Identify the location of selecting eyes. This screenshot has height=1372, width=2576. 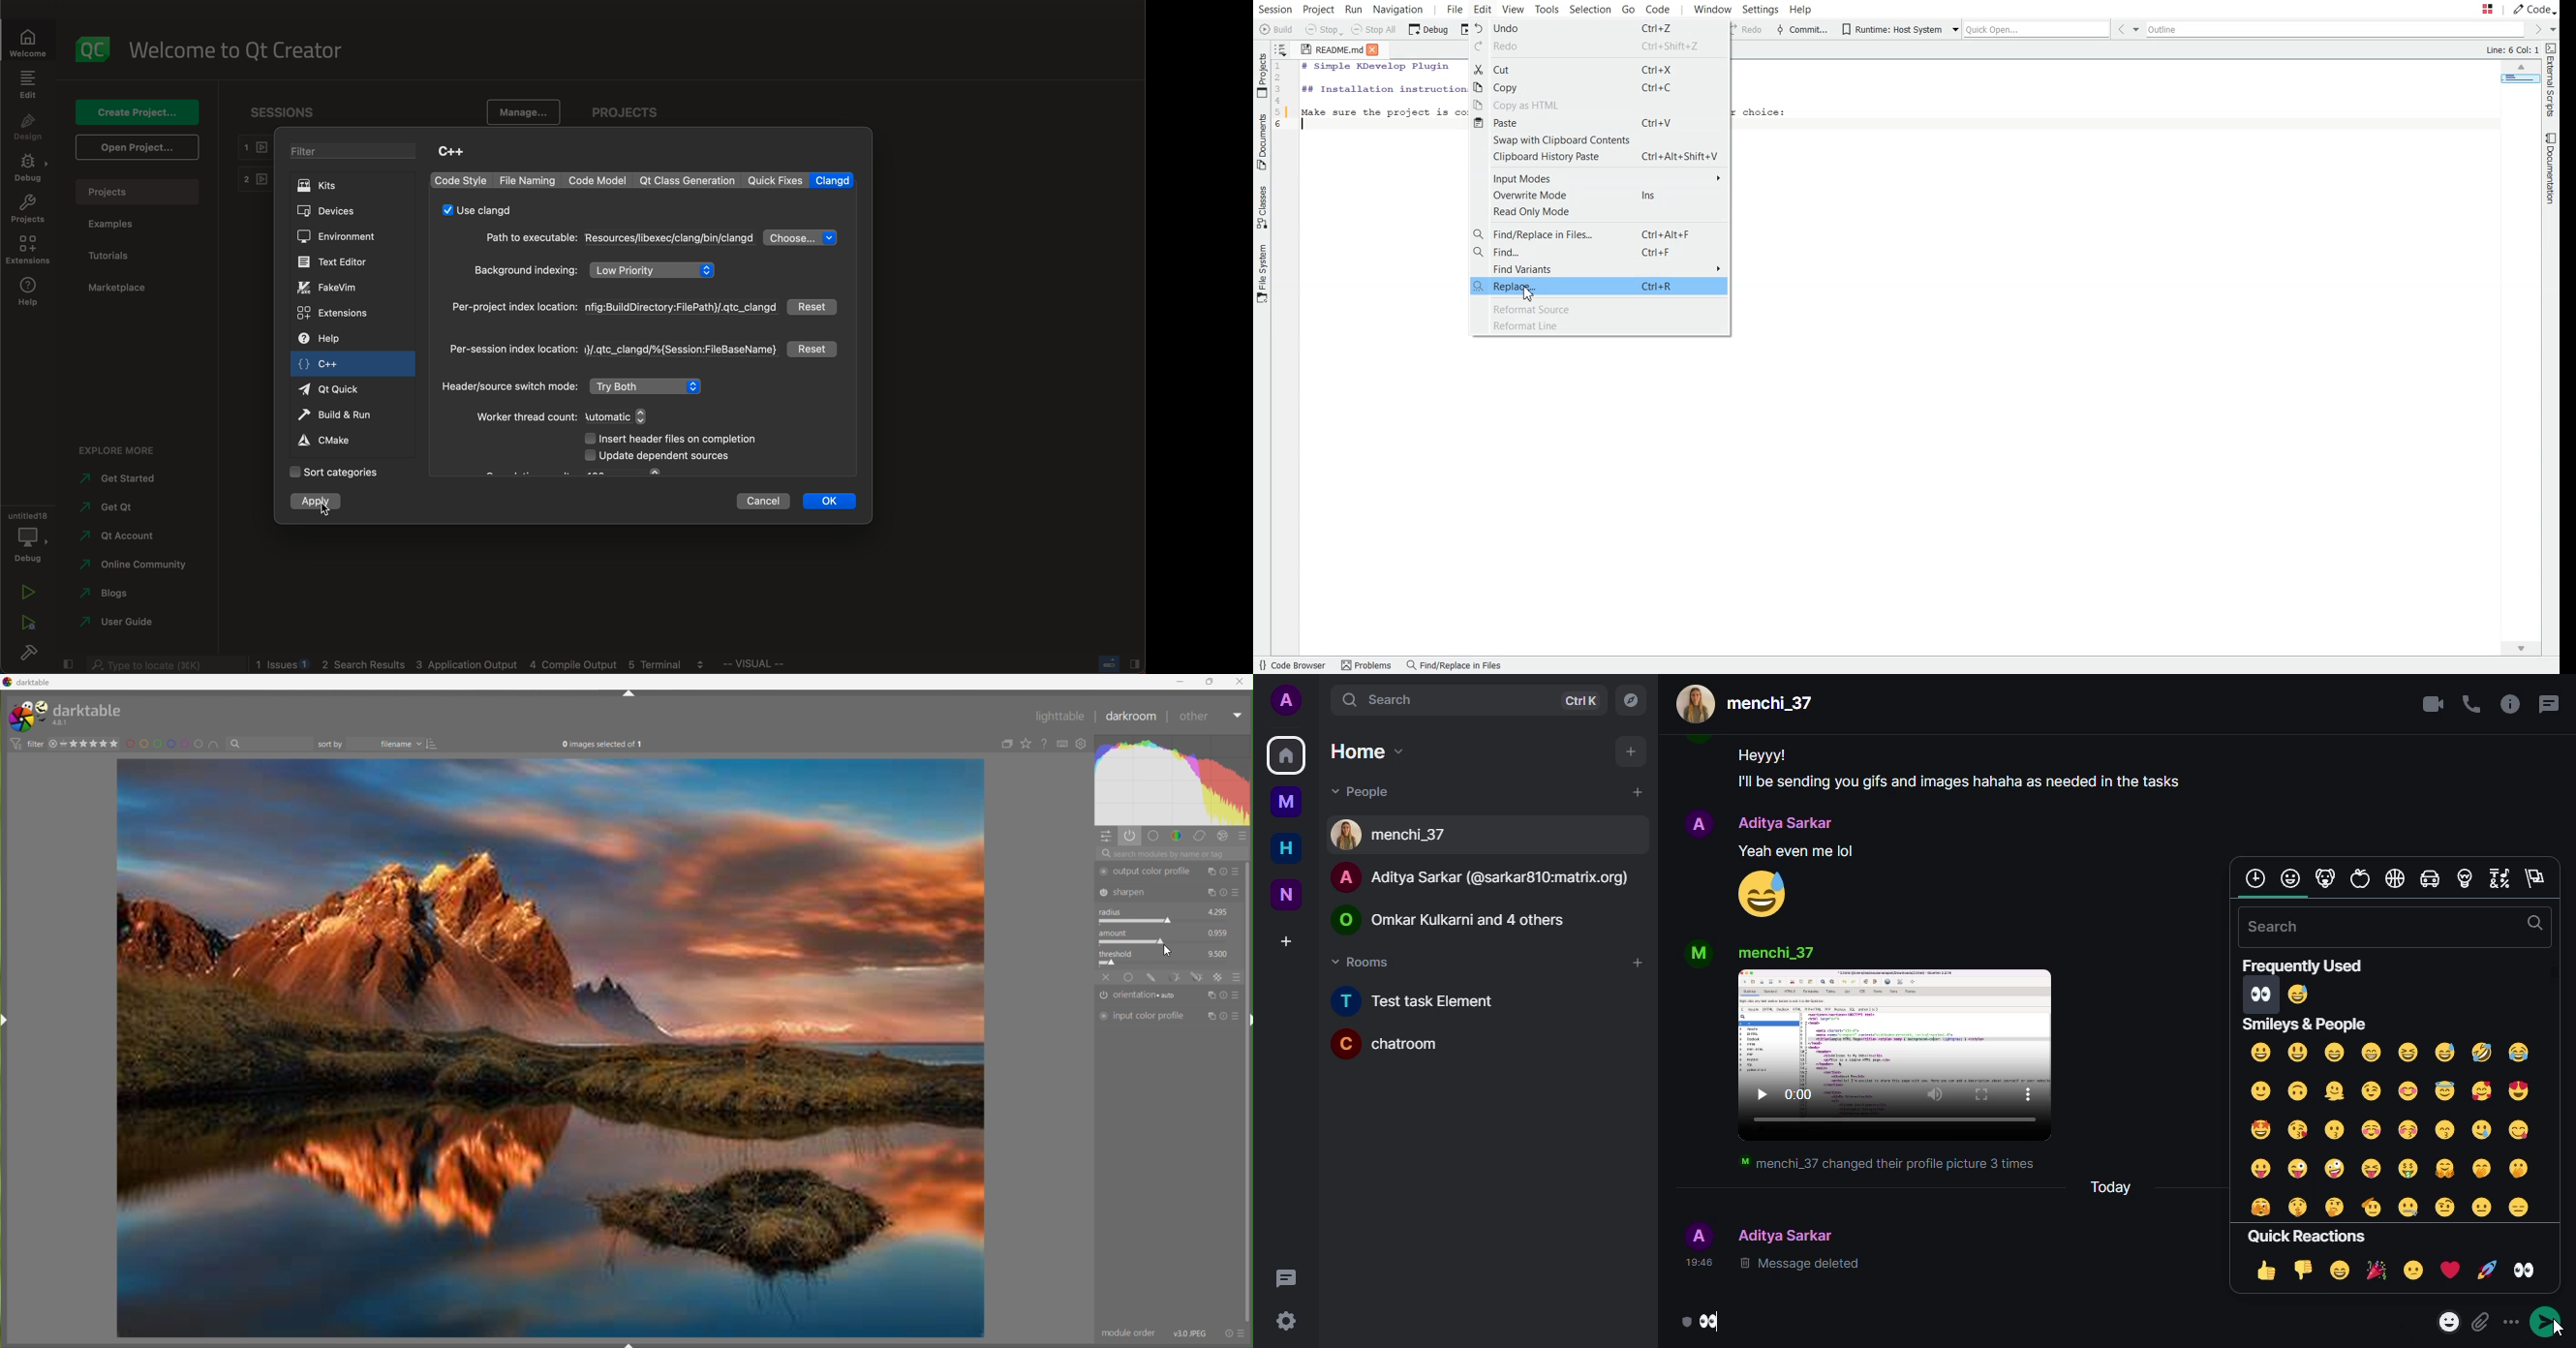
(2535, 1286).